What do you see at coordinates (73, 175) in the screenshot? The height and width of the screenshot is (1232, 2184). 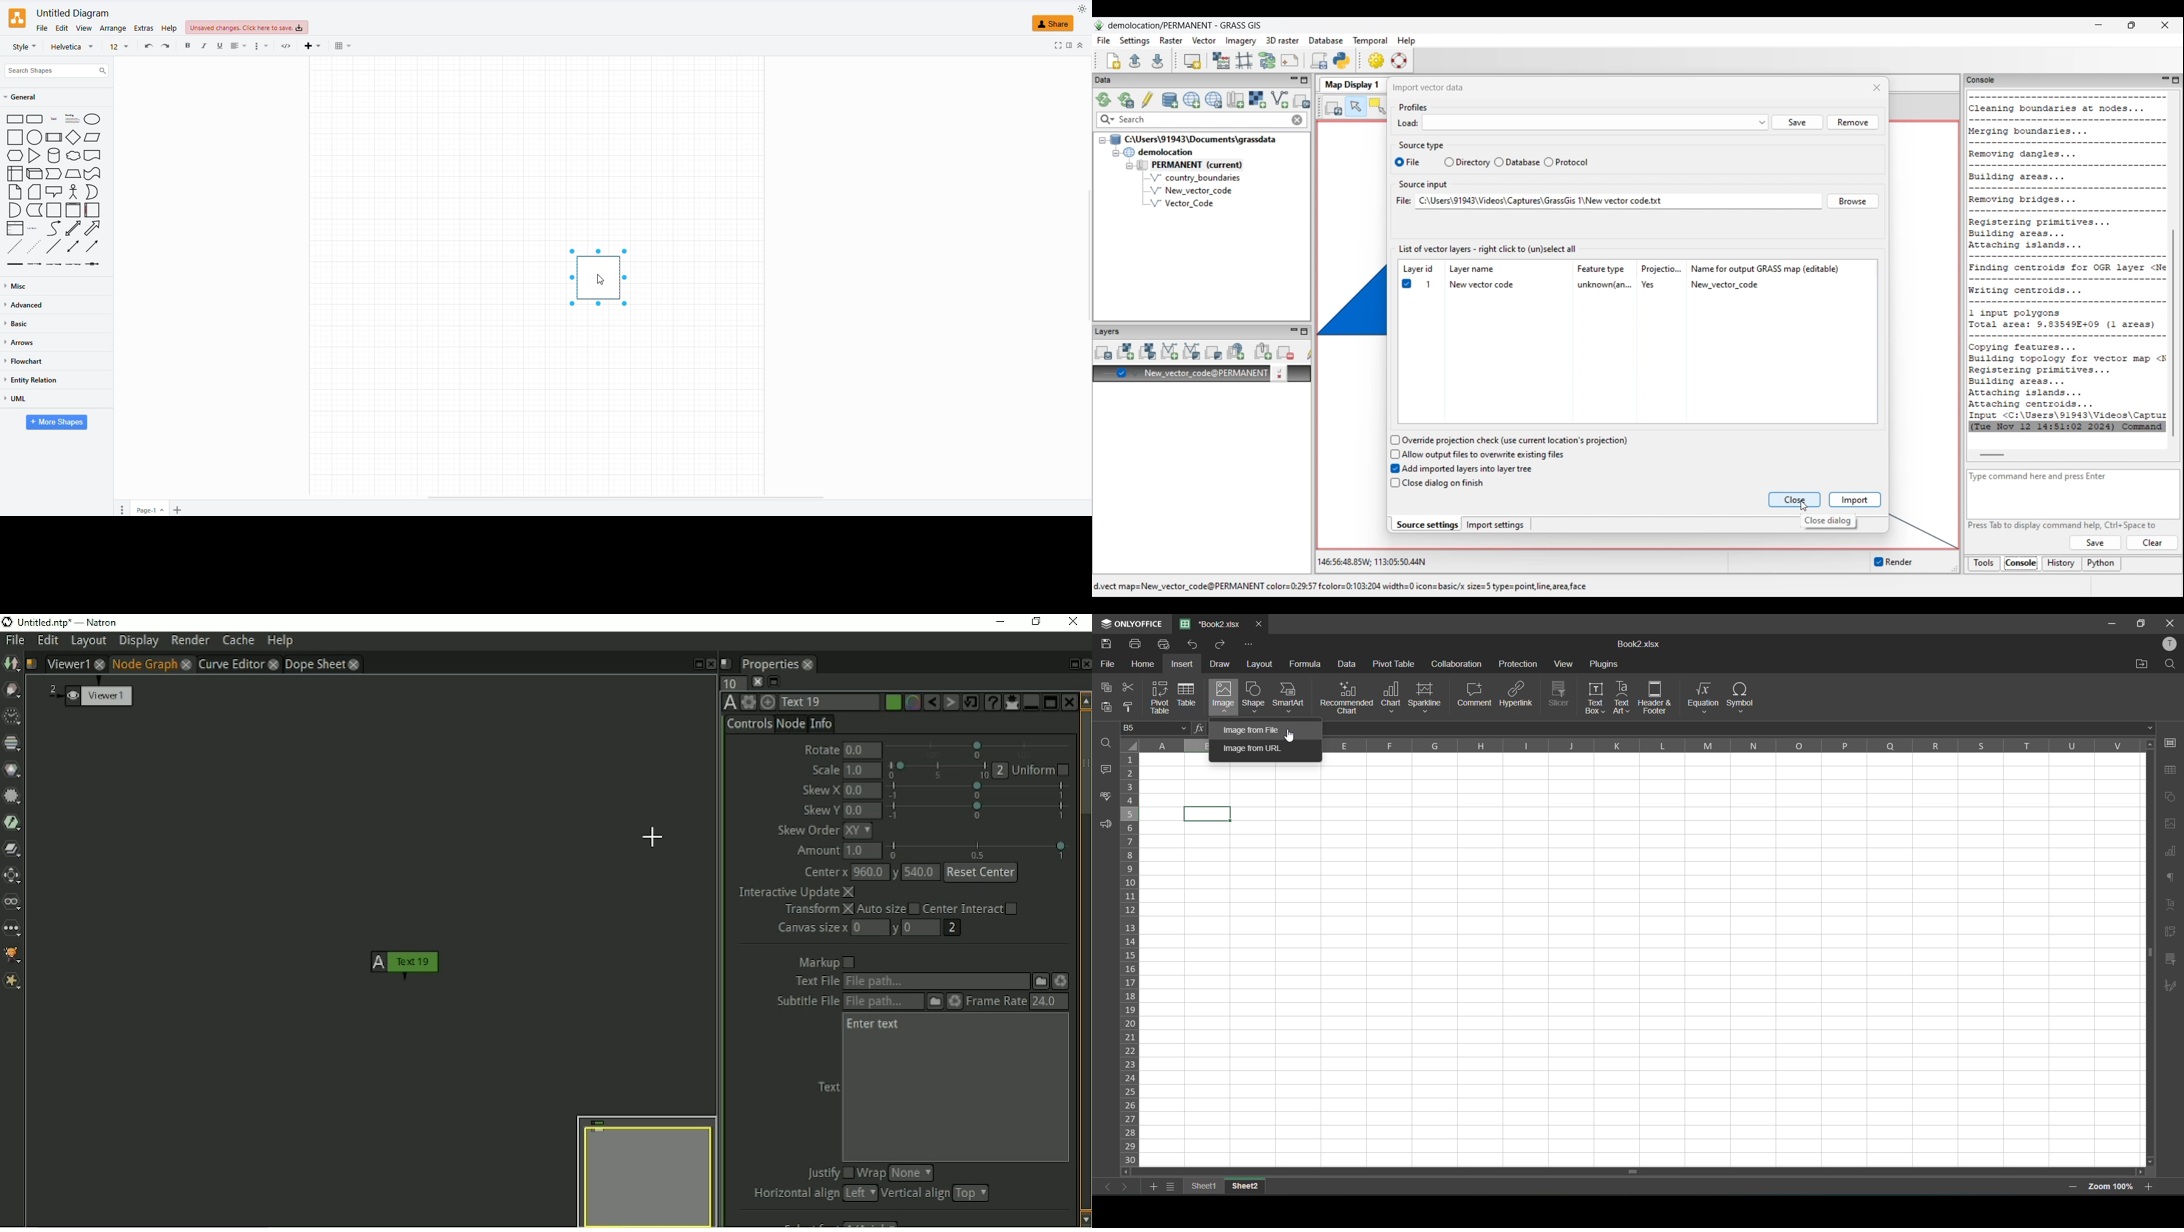 I see `trapezoid` at bounding box center [73, 175].